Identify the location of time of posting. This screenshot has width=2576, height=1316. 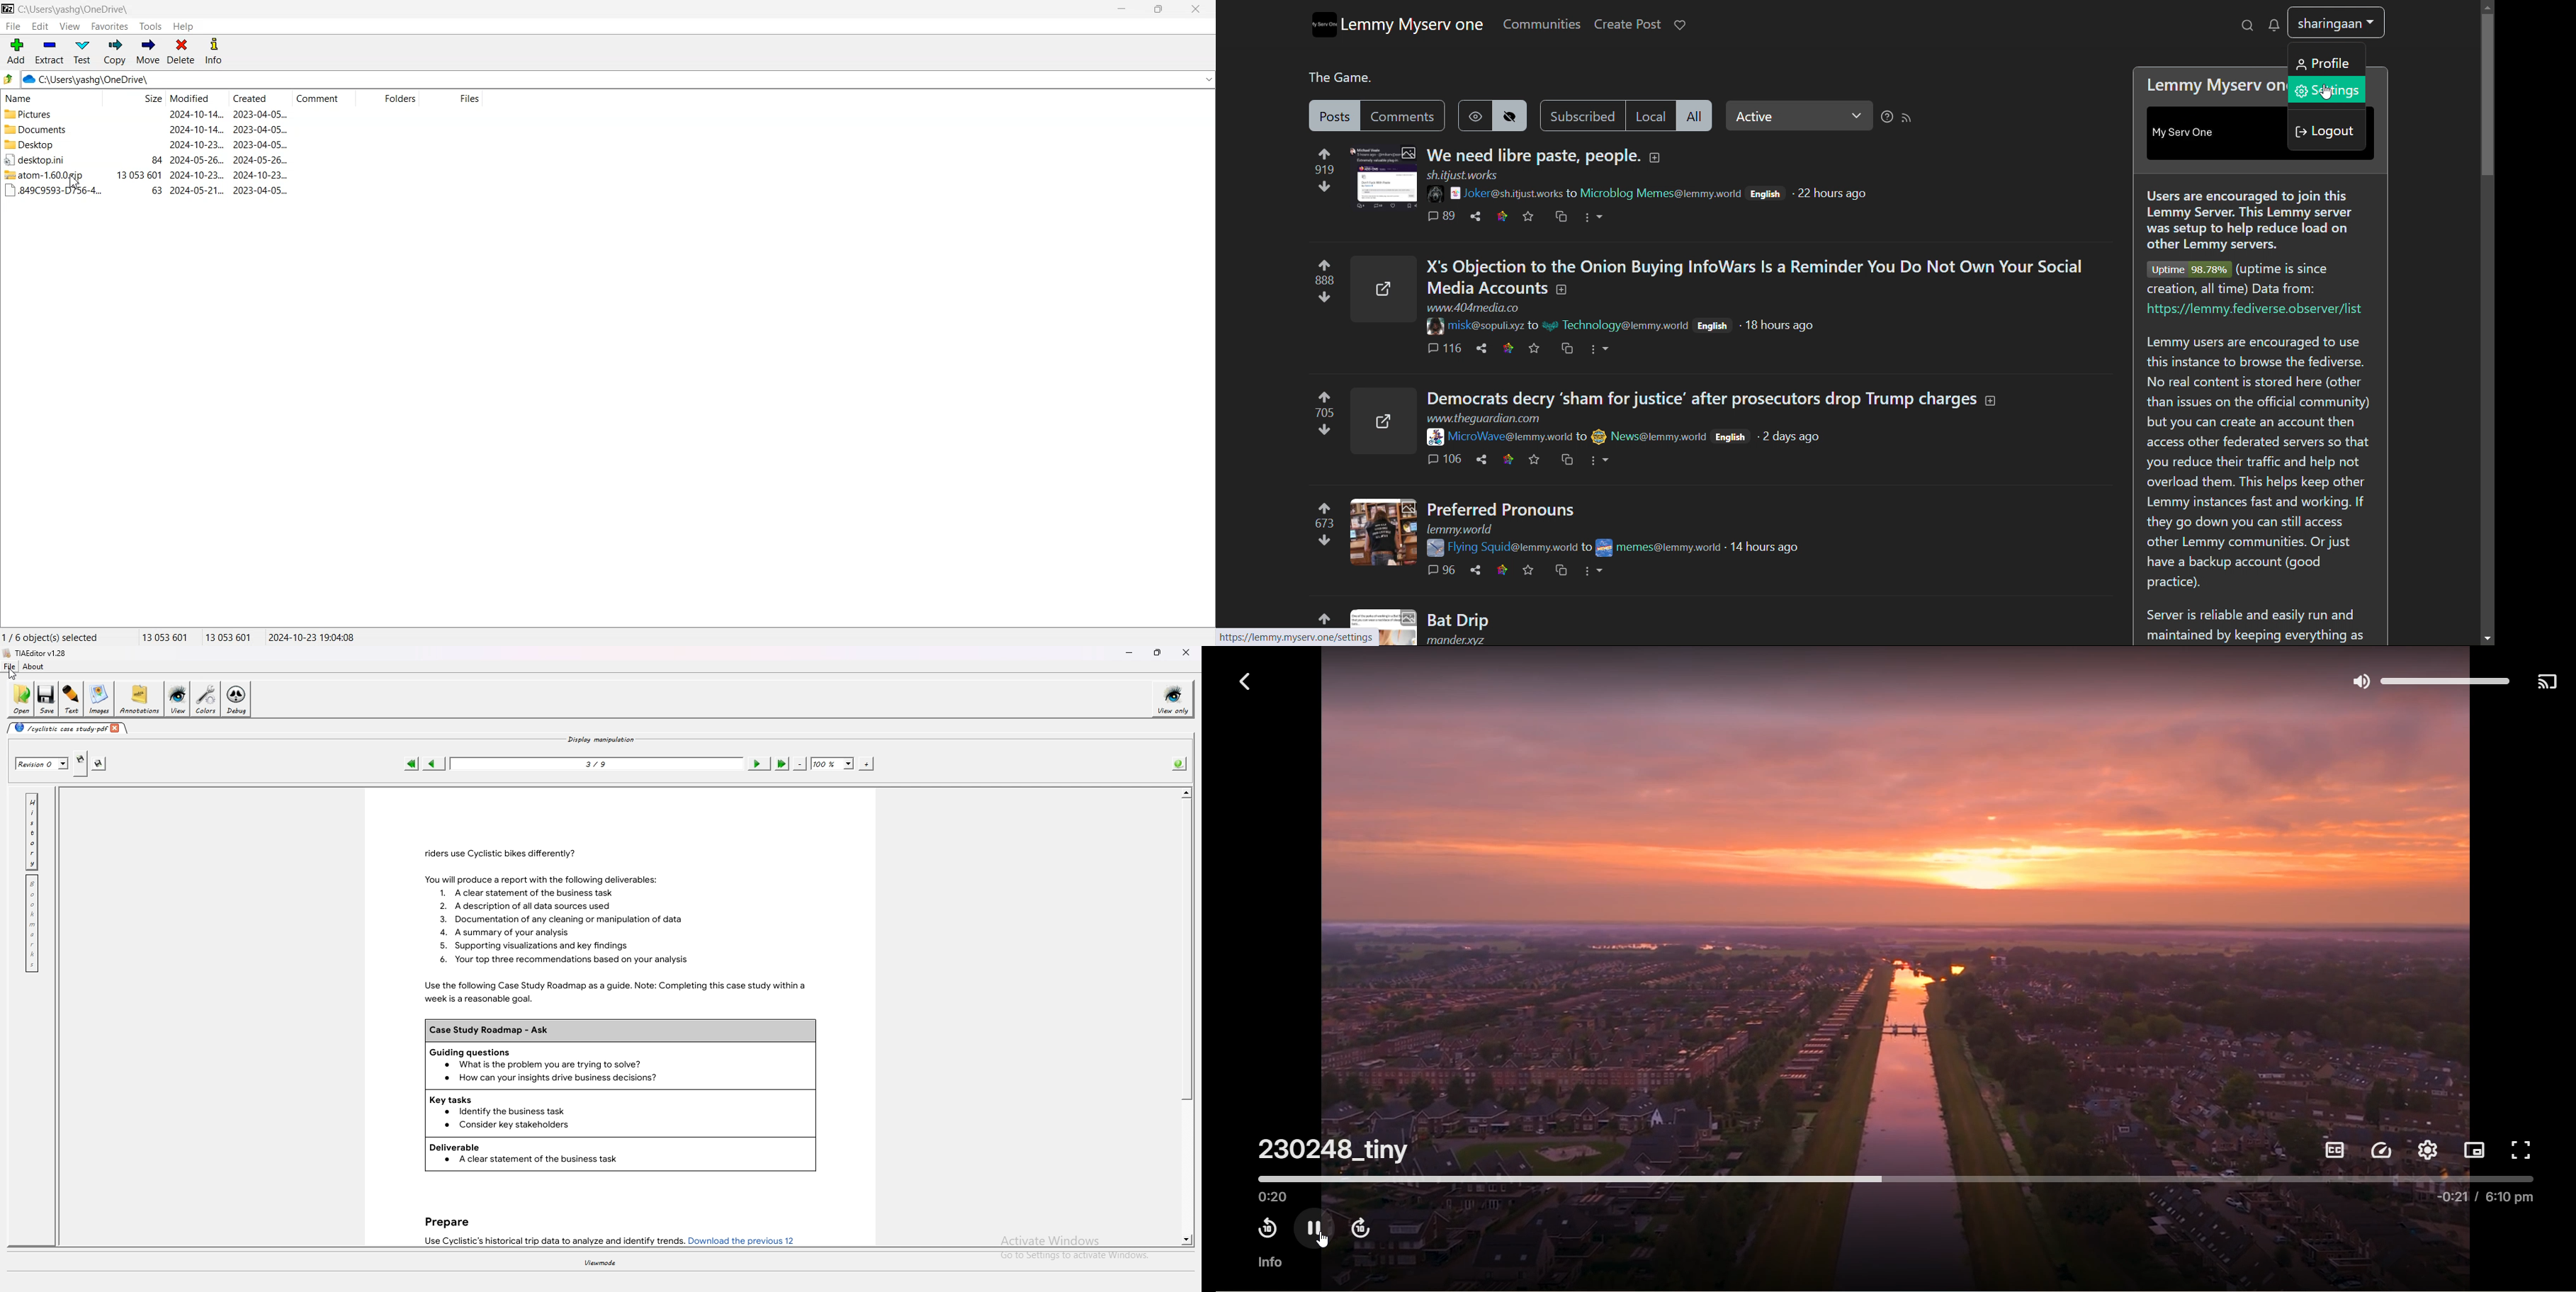
(1834, 194).